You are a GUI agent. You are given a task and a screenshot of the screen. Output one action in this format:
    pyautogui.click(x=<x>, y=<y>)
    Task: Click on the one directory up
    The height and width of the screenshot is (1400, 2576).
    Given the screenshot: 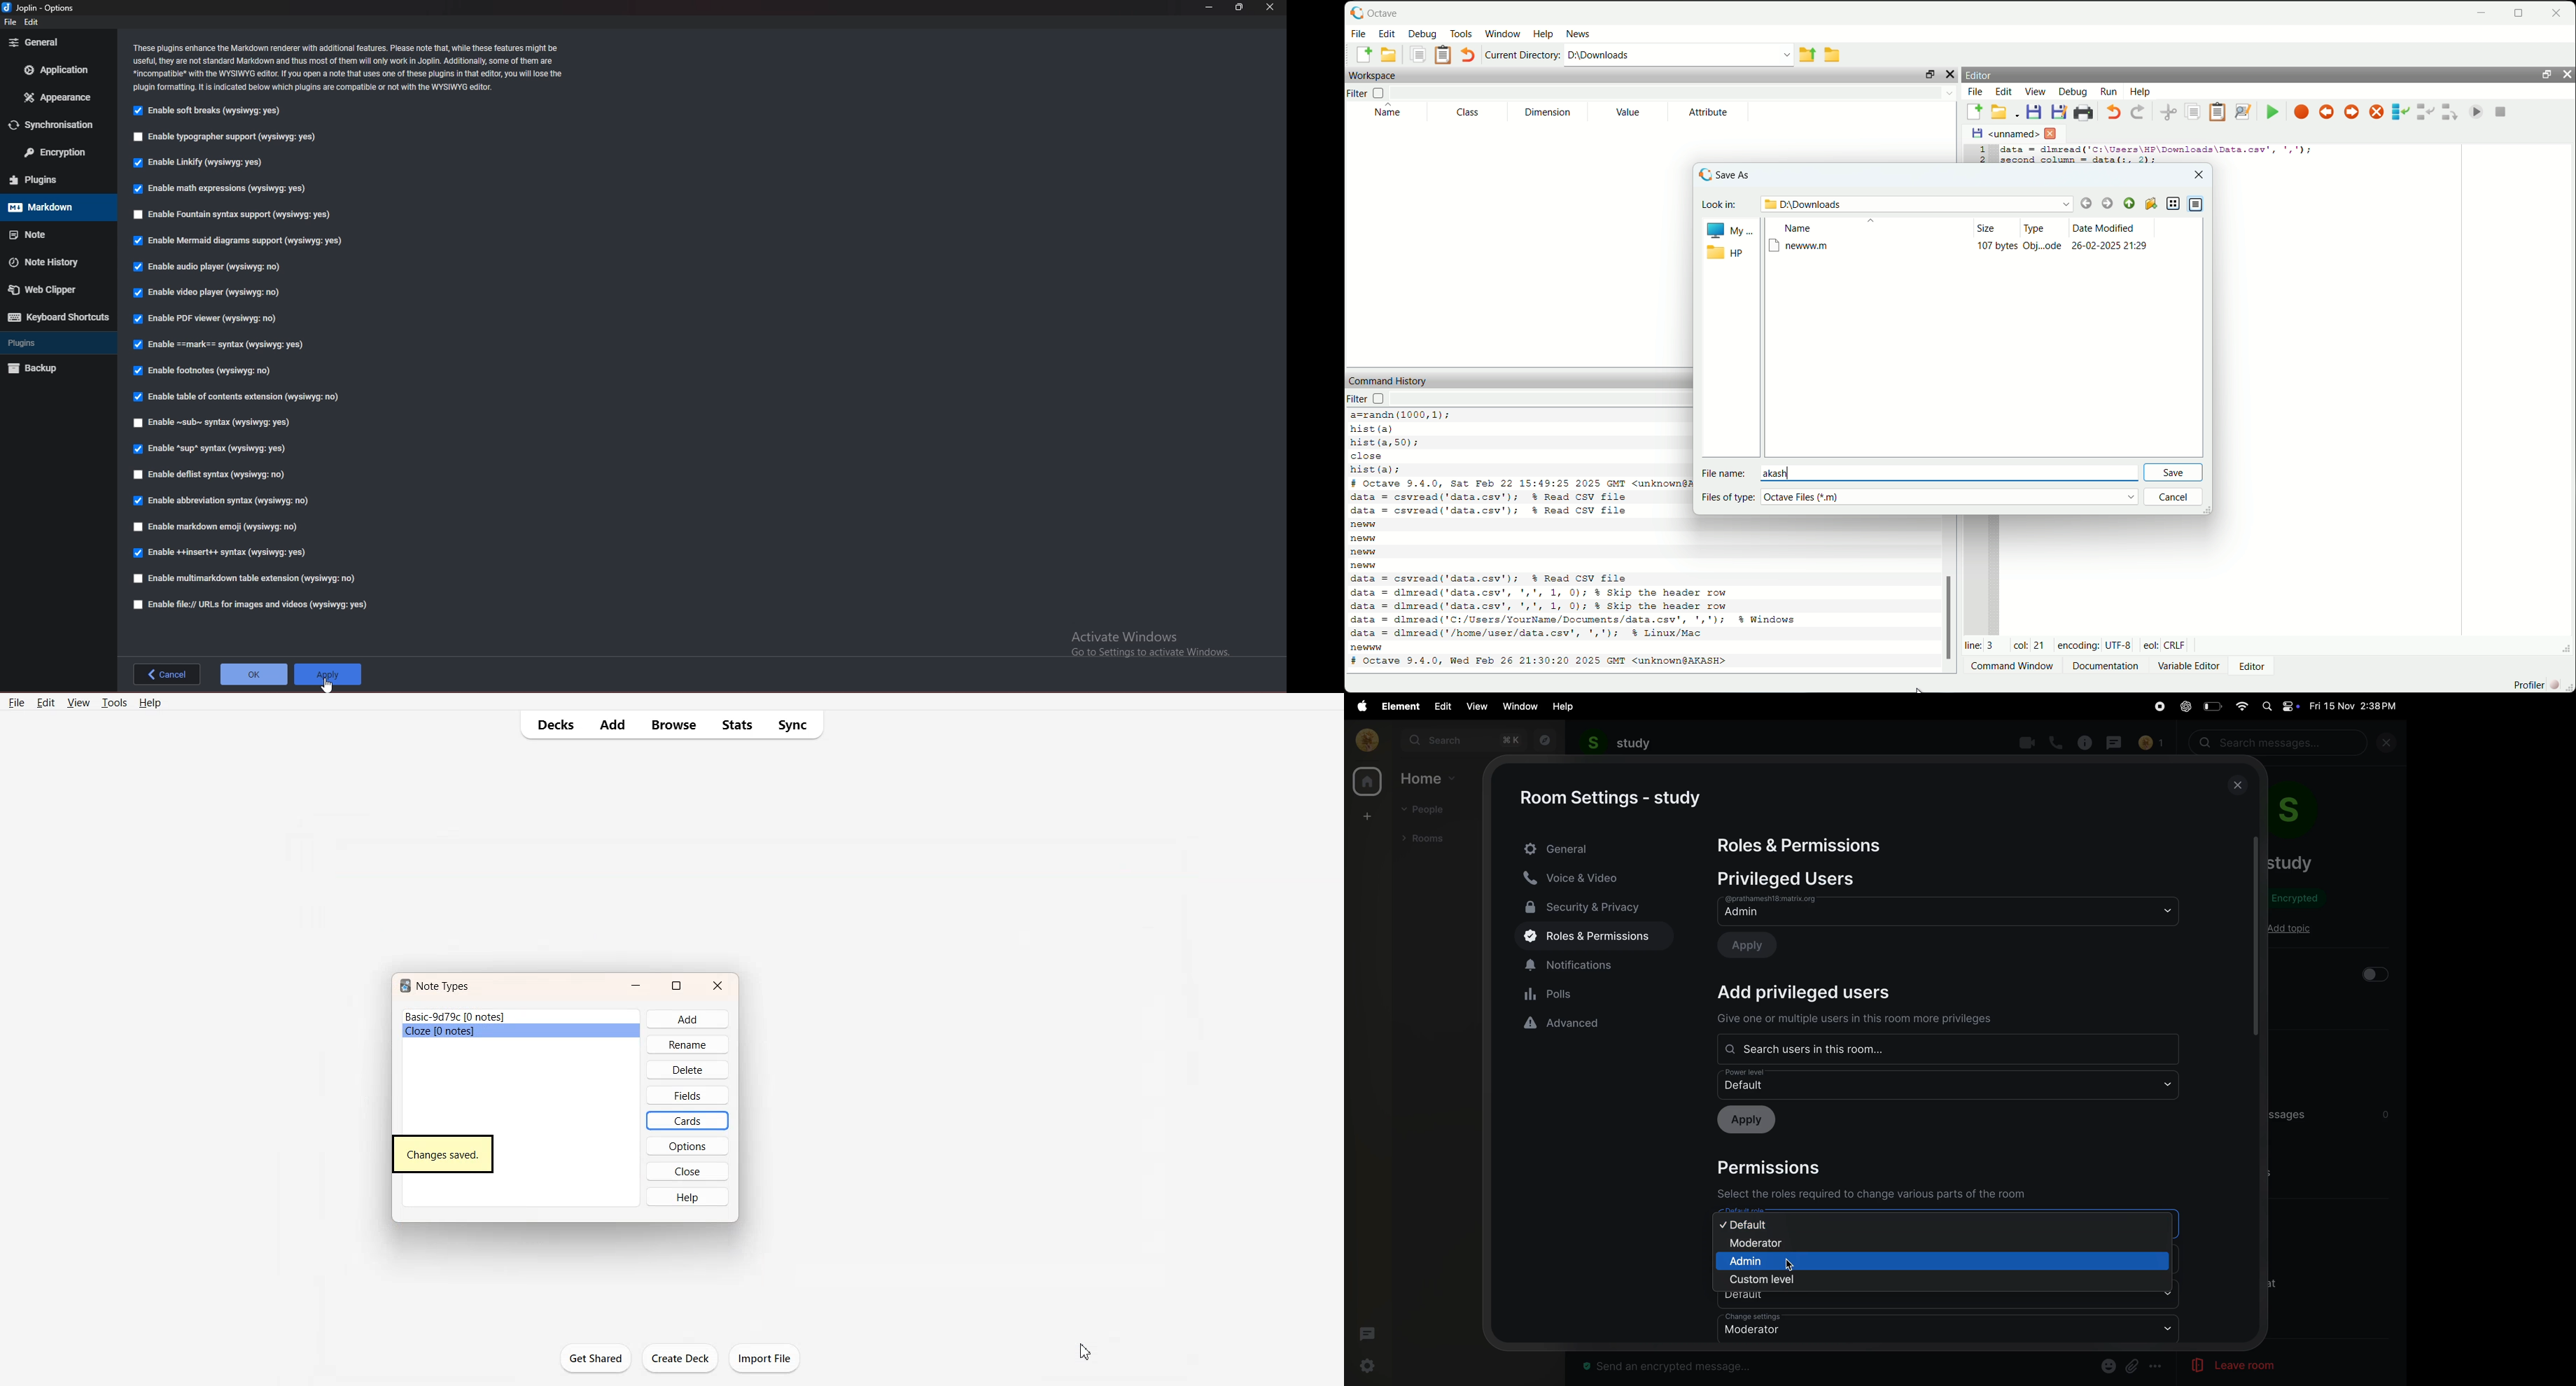 What is the action you would take?
    pyautogui.click(x=1806, y=55)
    